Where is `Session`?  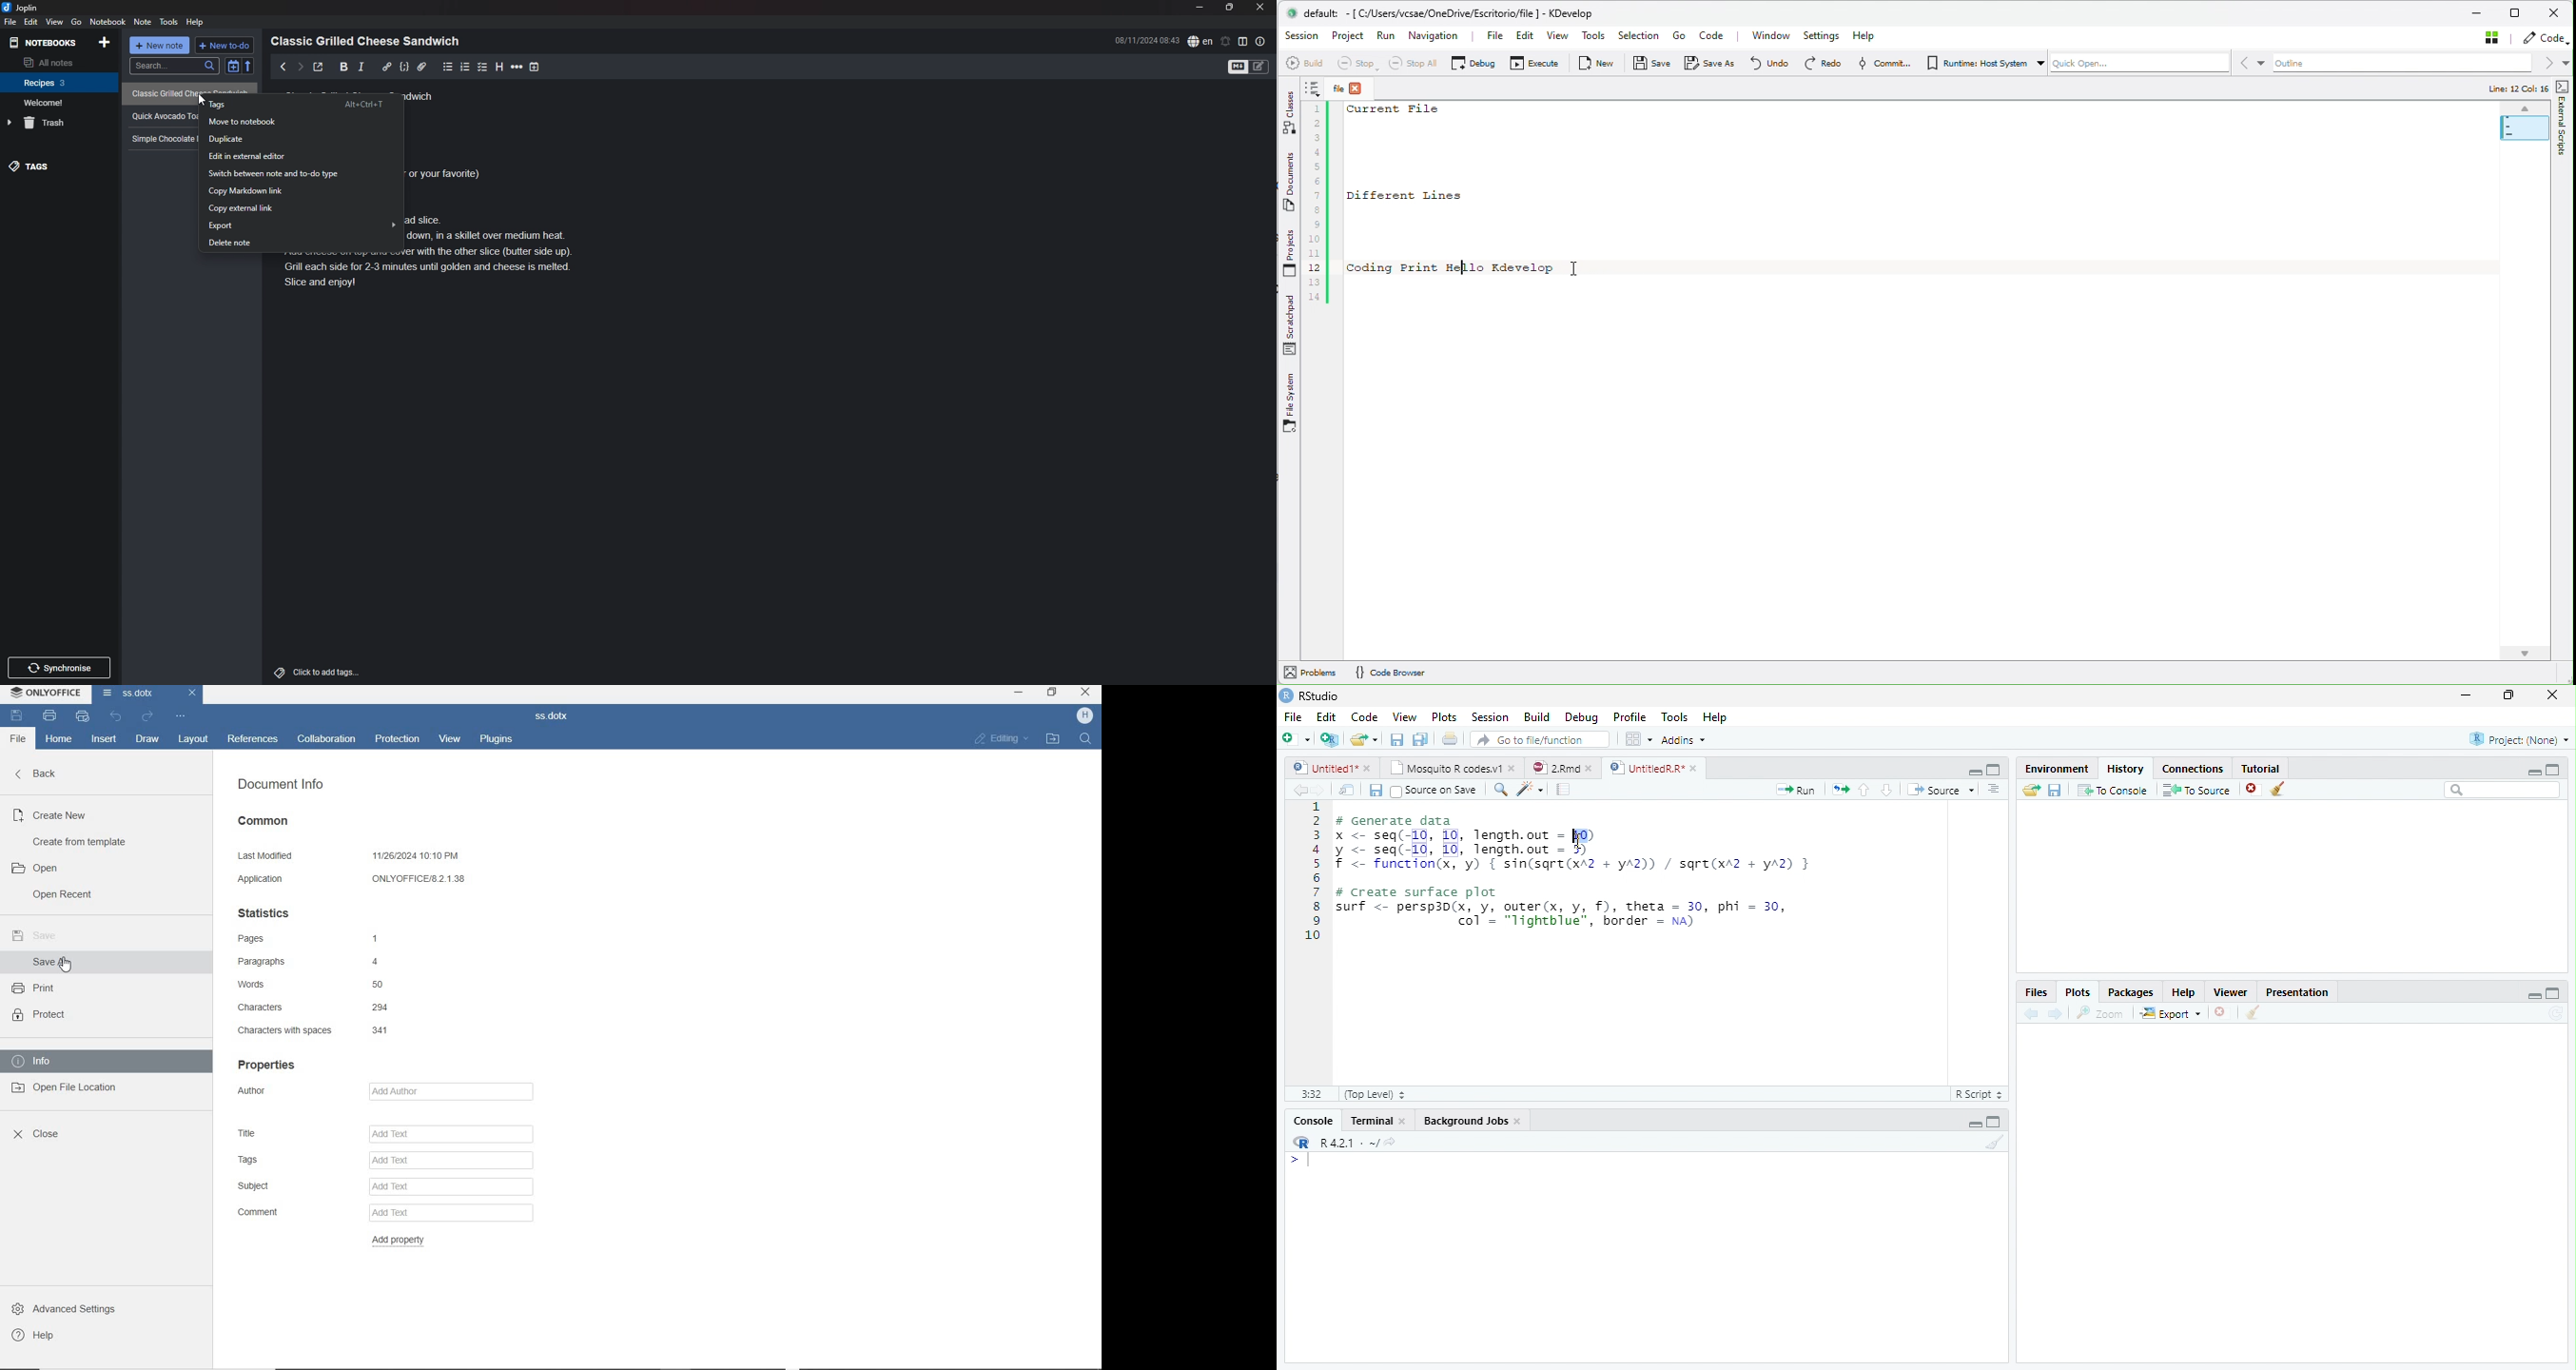 Session is located at coordinates (1489, 717).